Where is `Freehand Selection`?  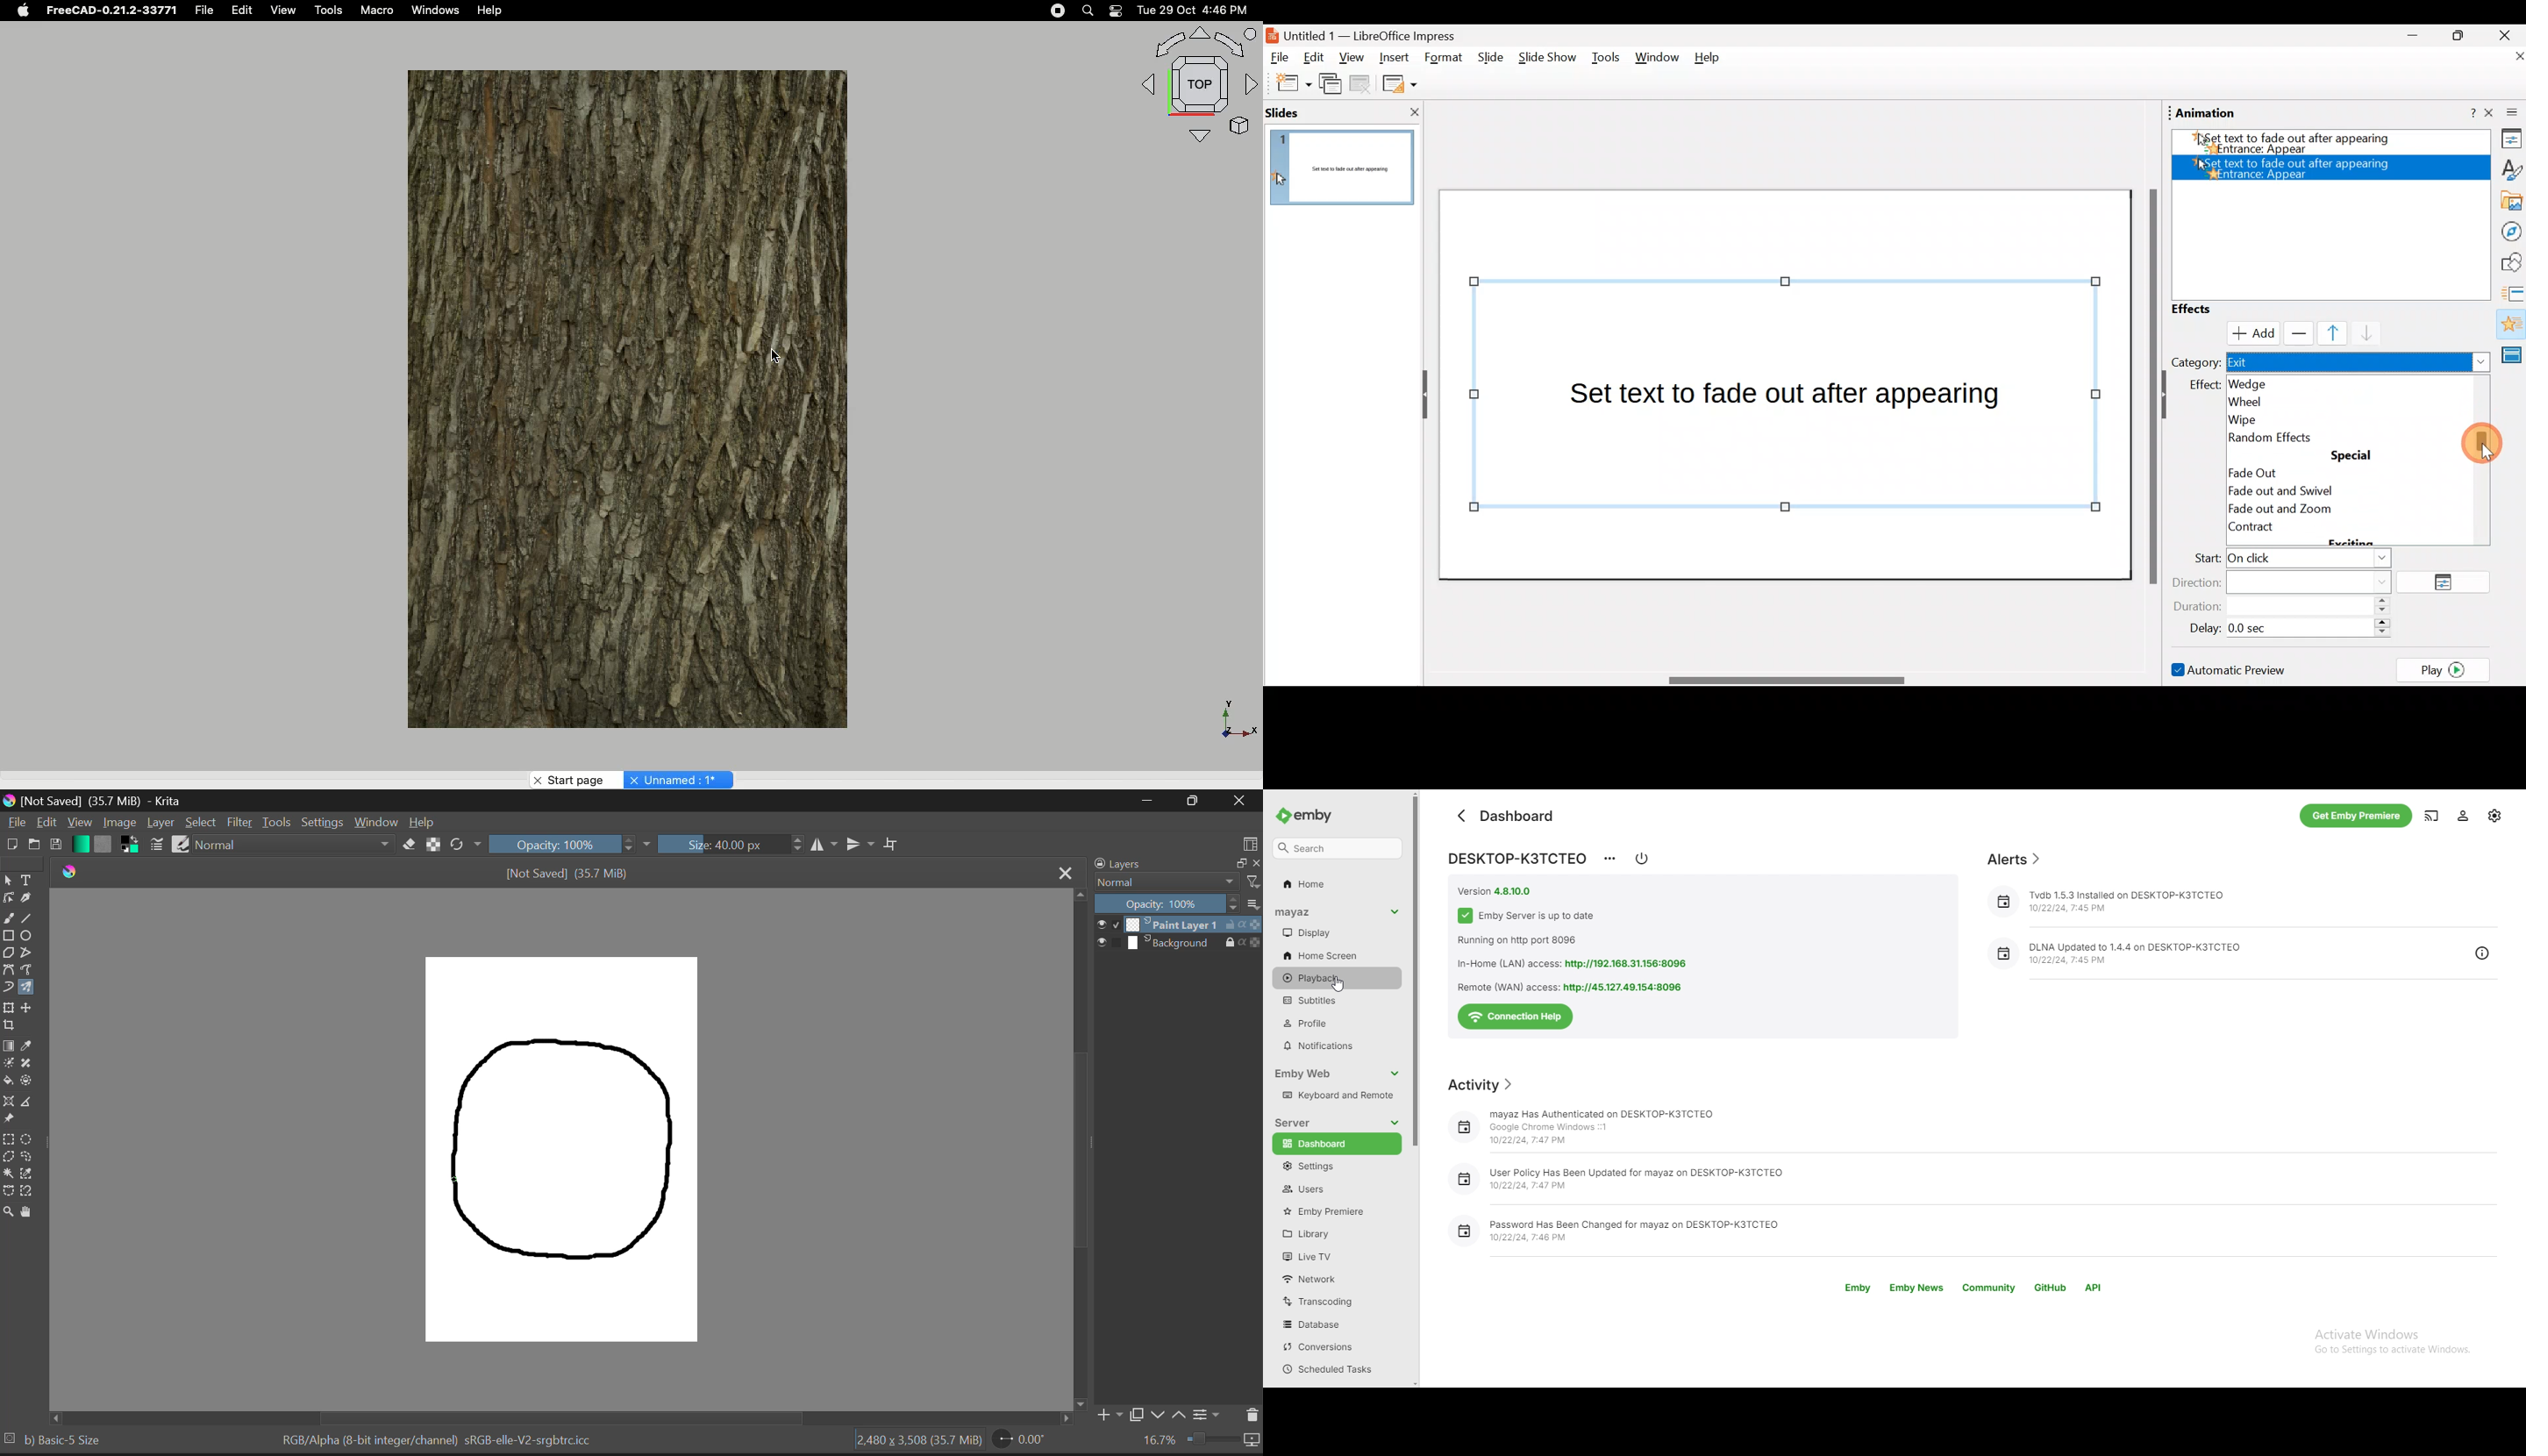 Freehand Selection is located at coordinates (32, 1157).